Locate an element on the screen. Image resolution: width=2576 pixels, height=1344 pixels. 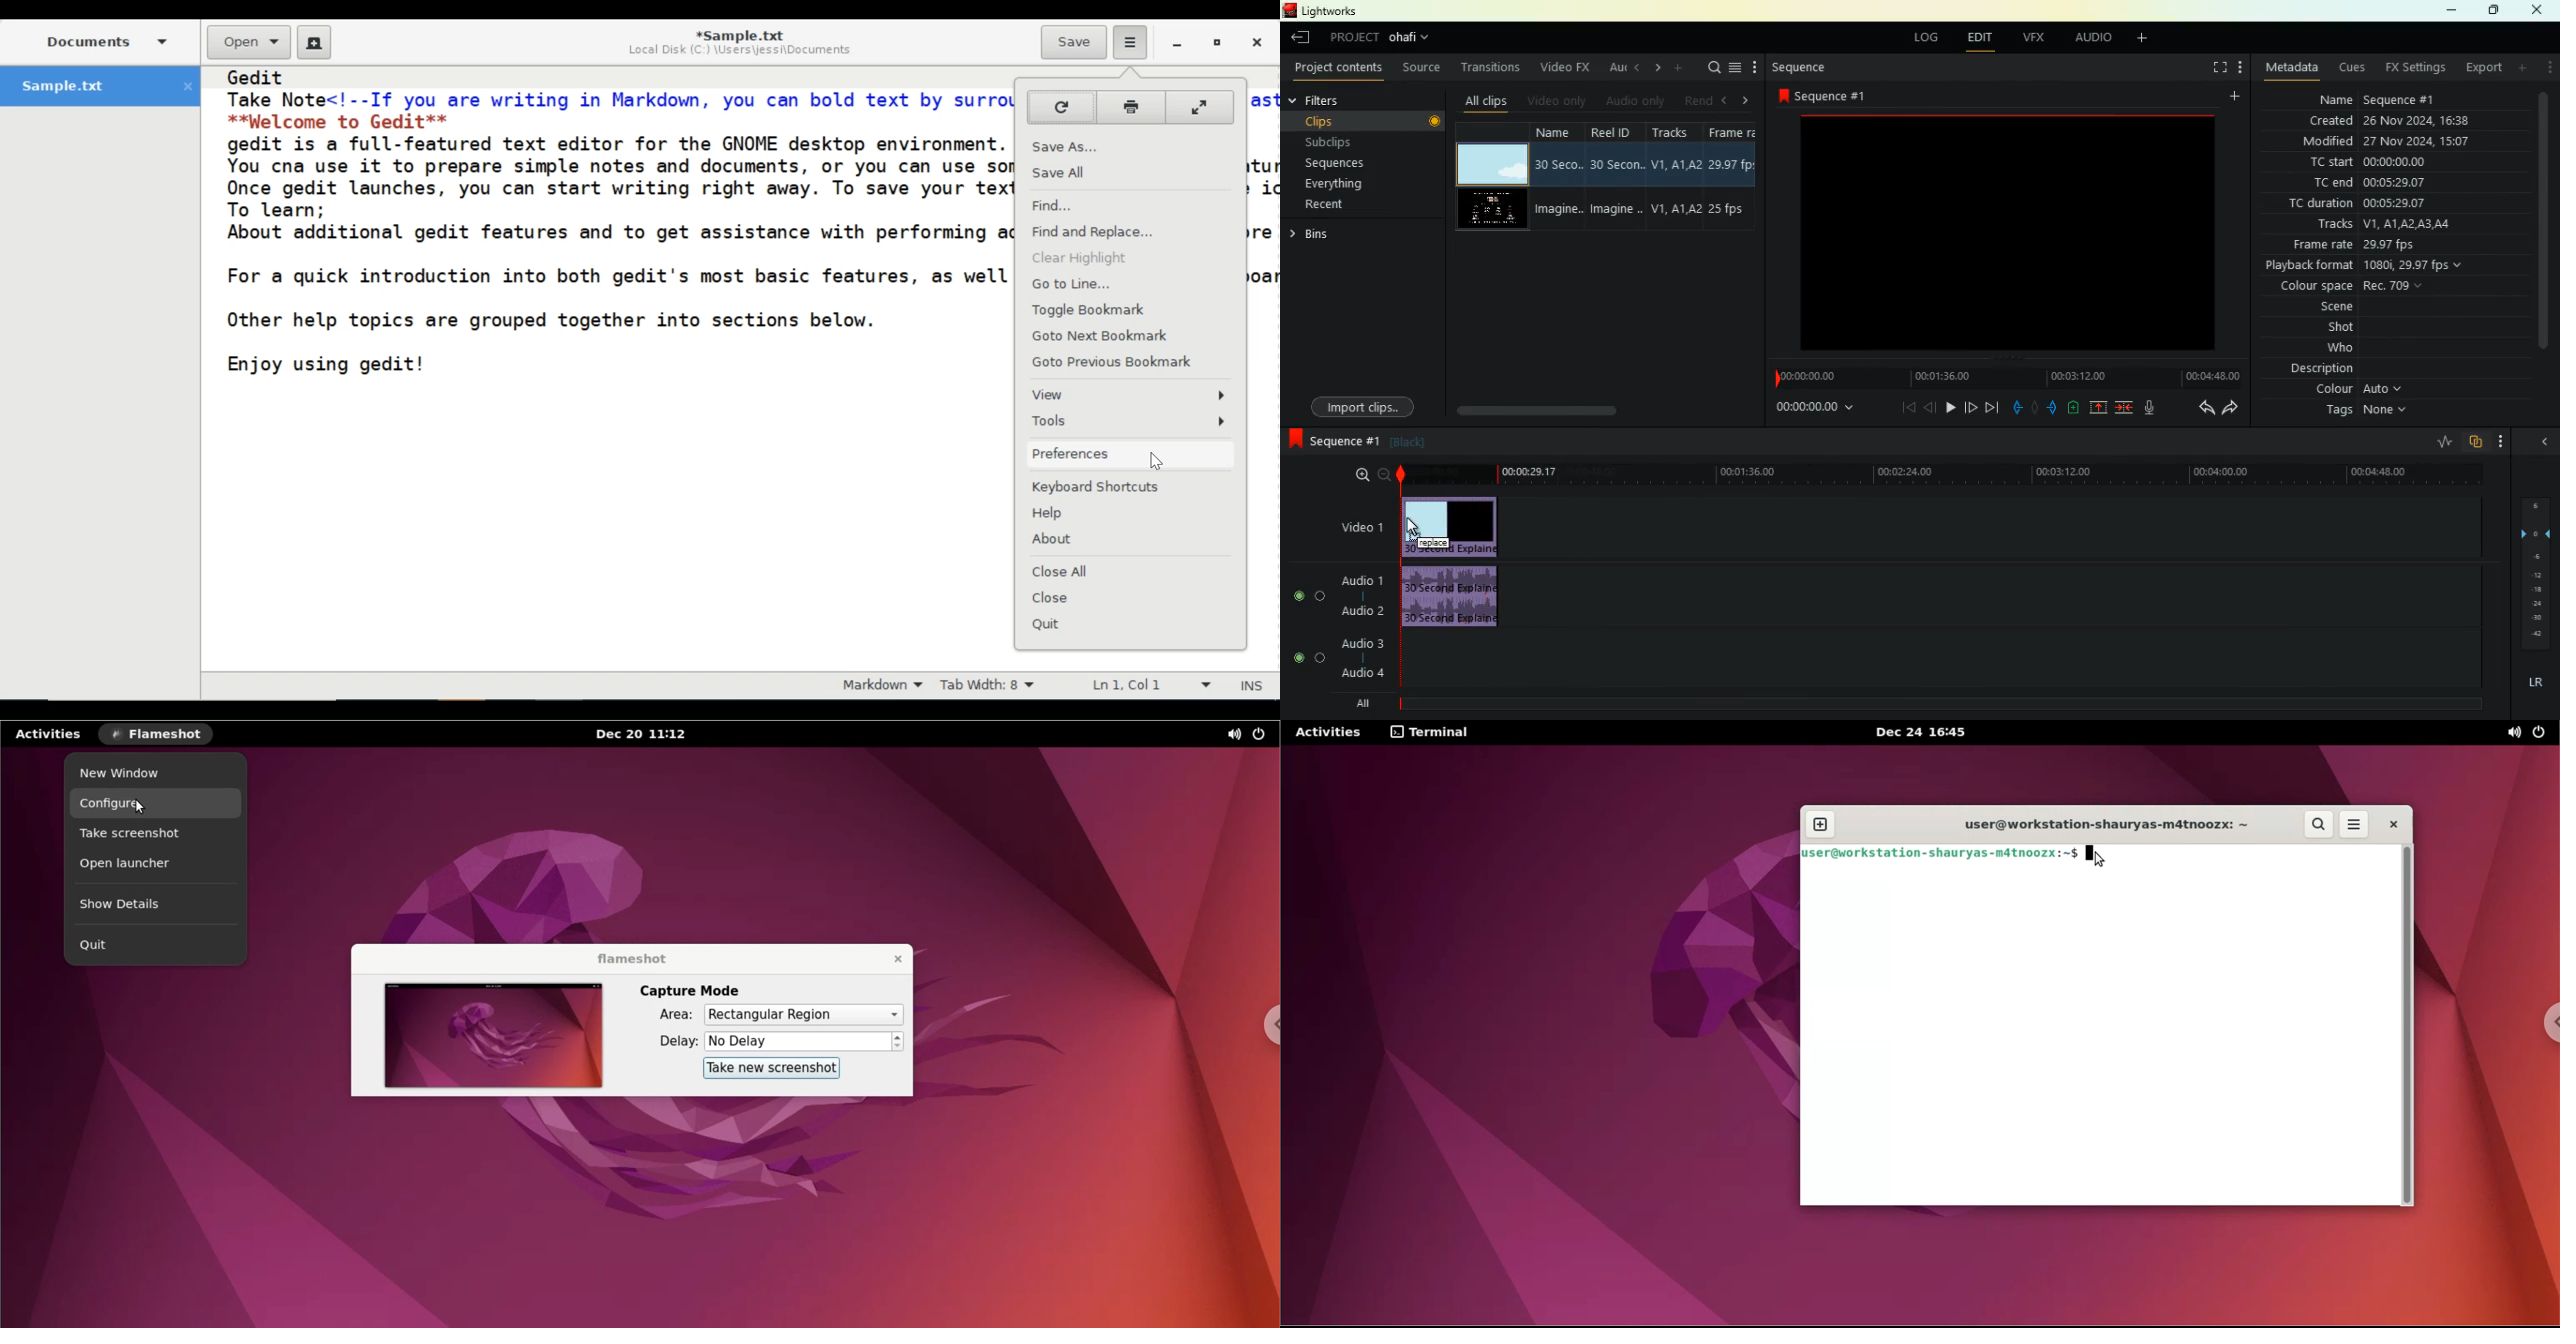
tc end is located at coordinates (2331, 183).